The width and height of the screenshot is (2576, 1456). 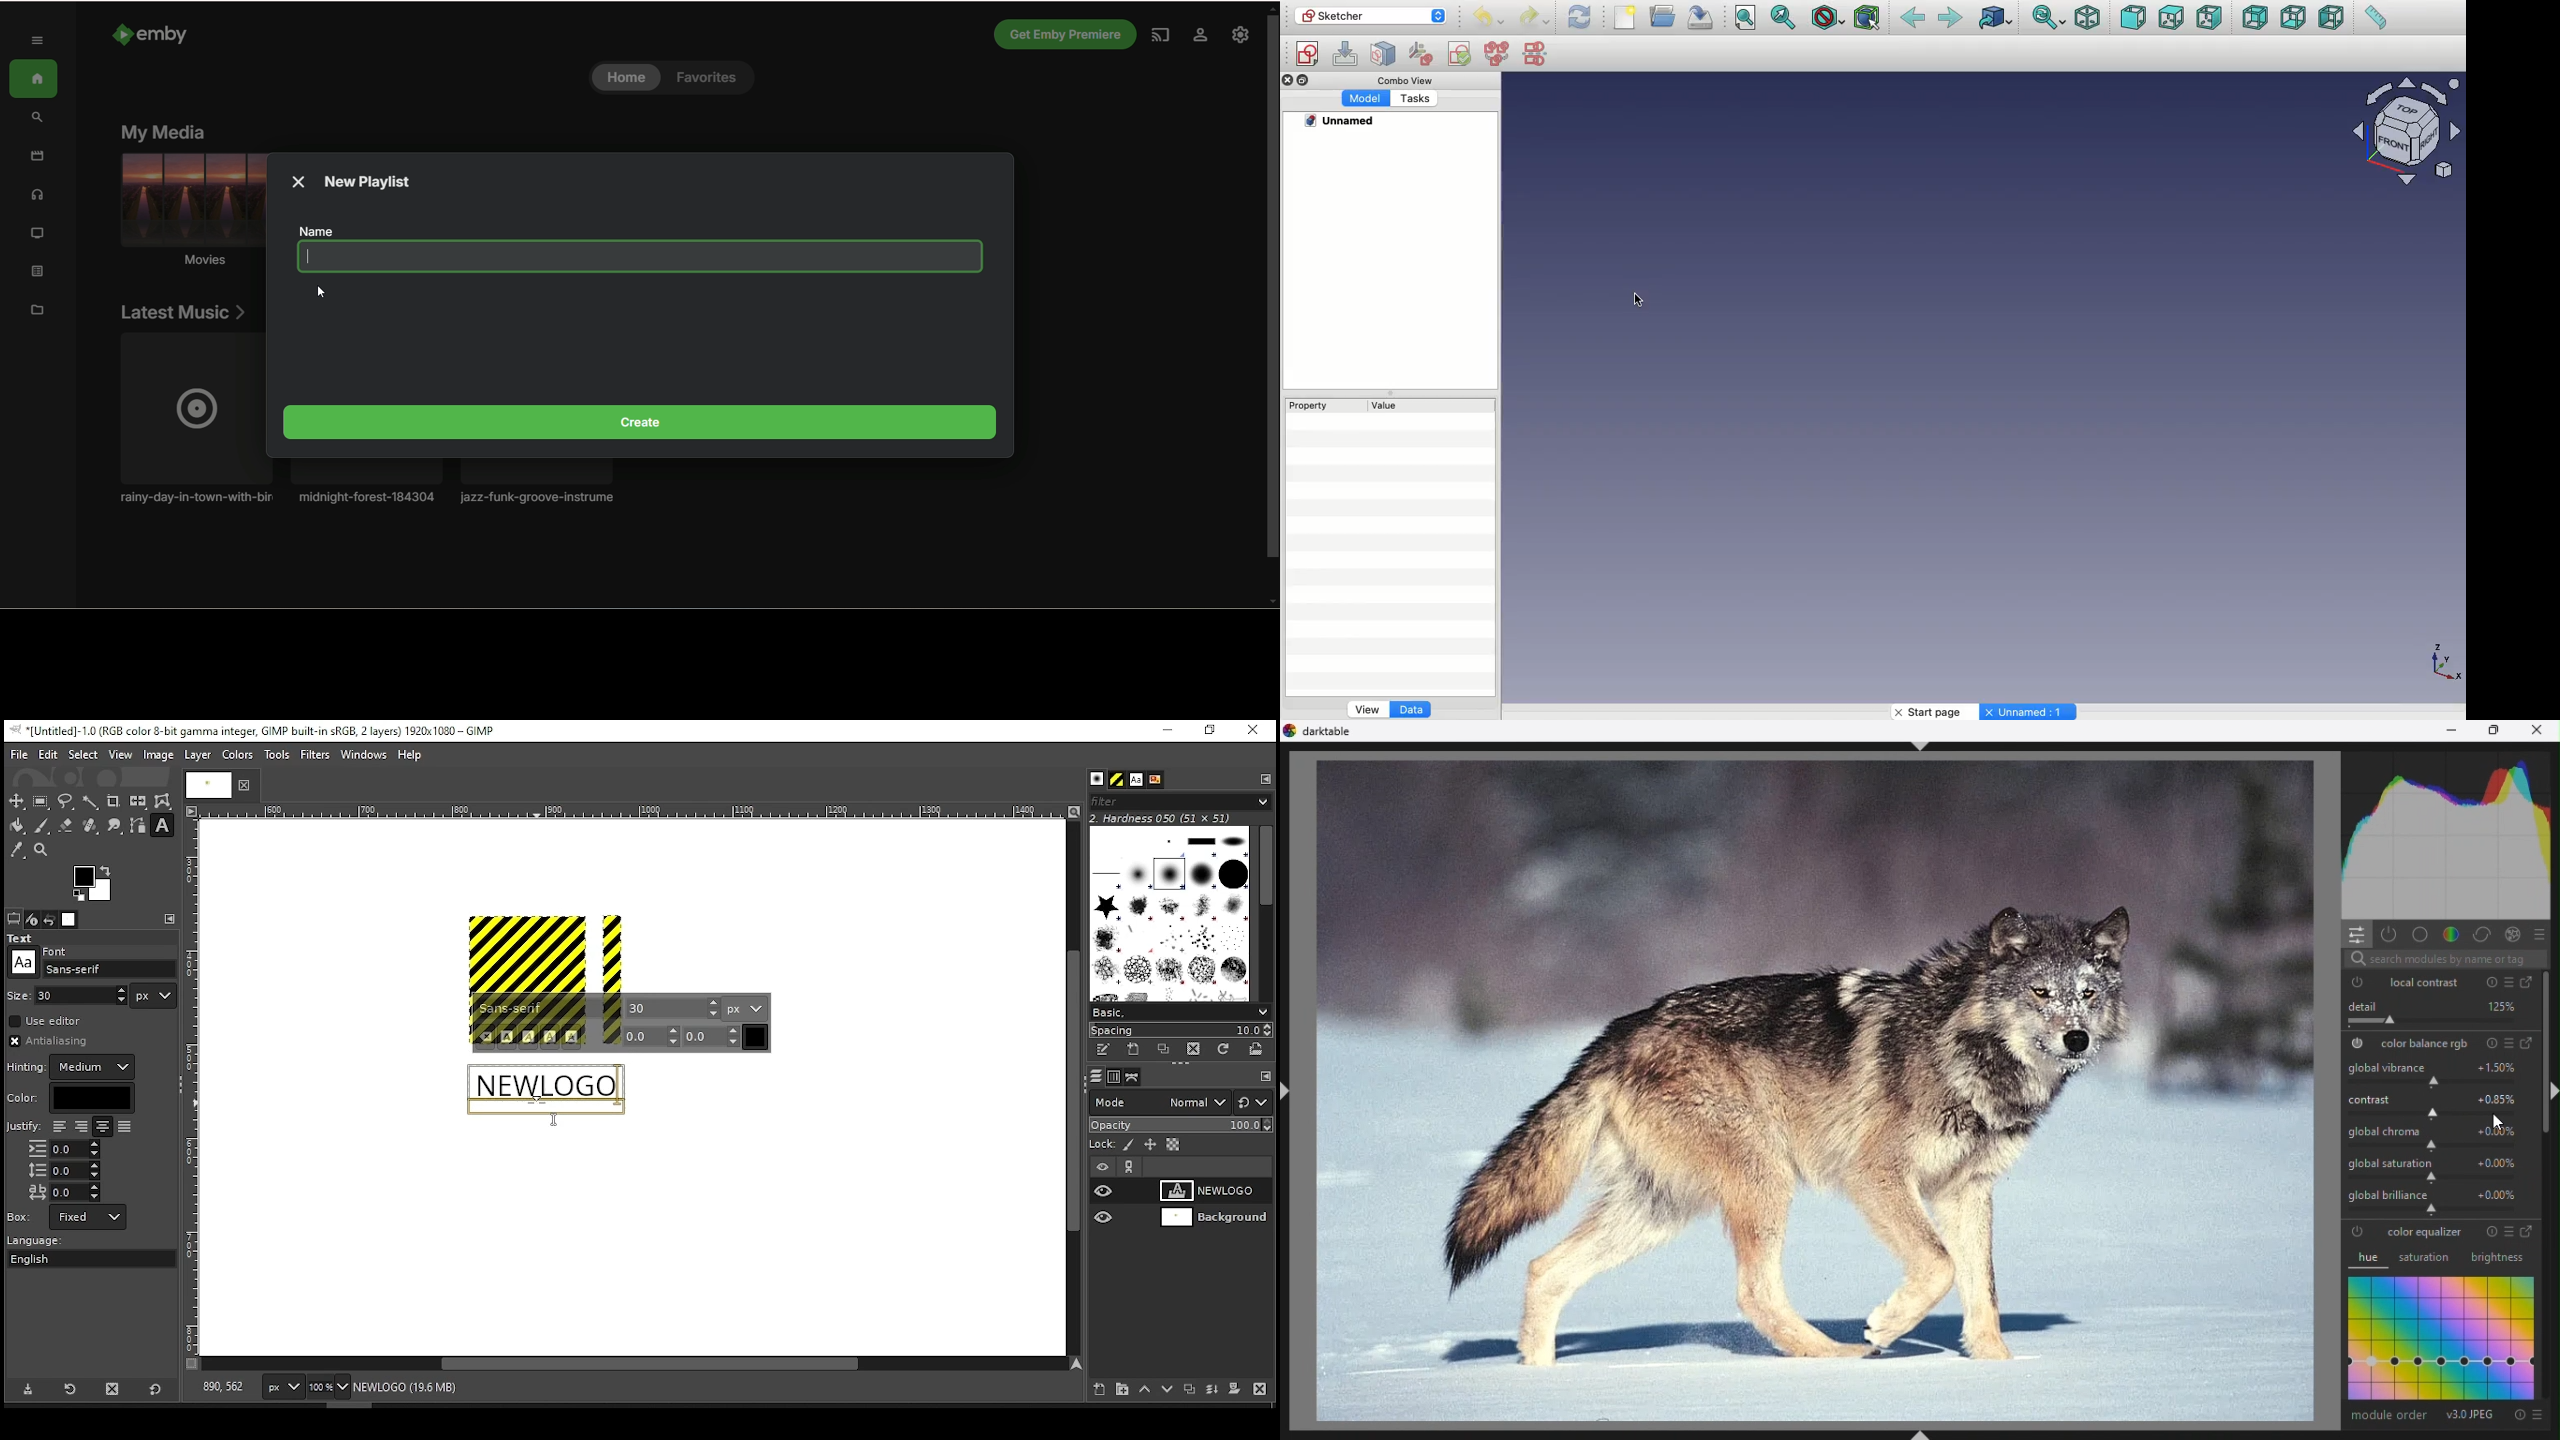 What do you see at coordinates (1213, 1191) in the screenshot?
I see `layer ` at bounding box center [1213, 1191].